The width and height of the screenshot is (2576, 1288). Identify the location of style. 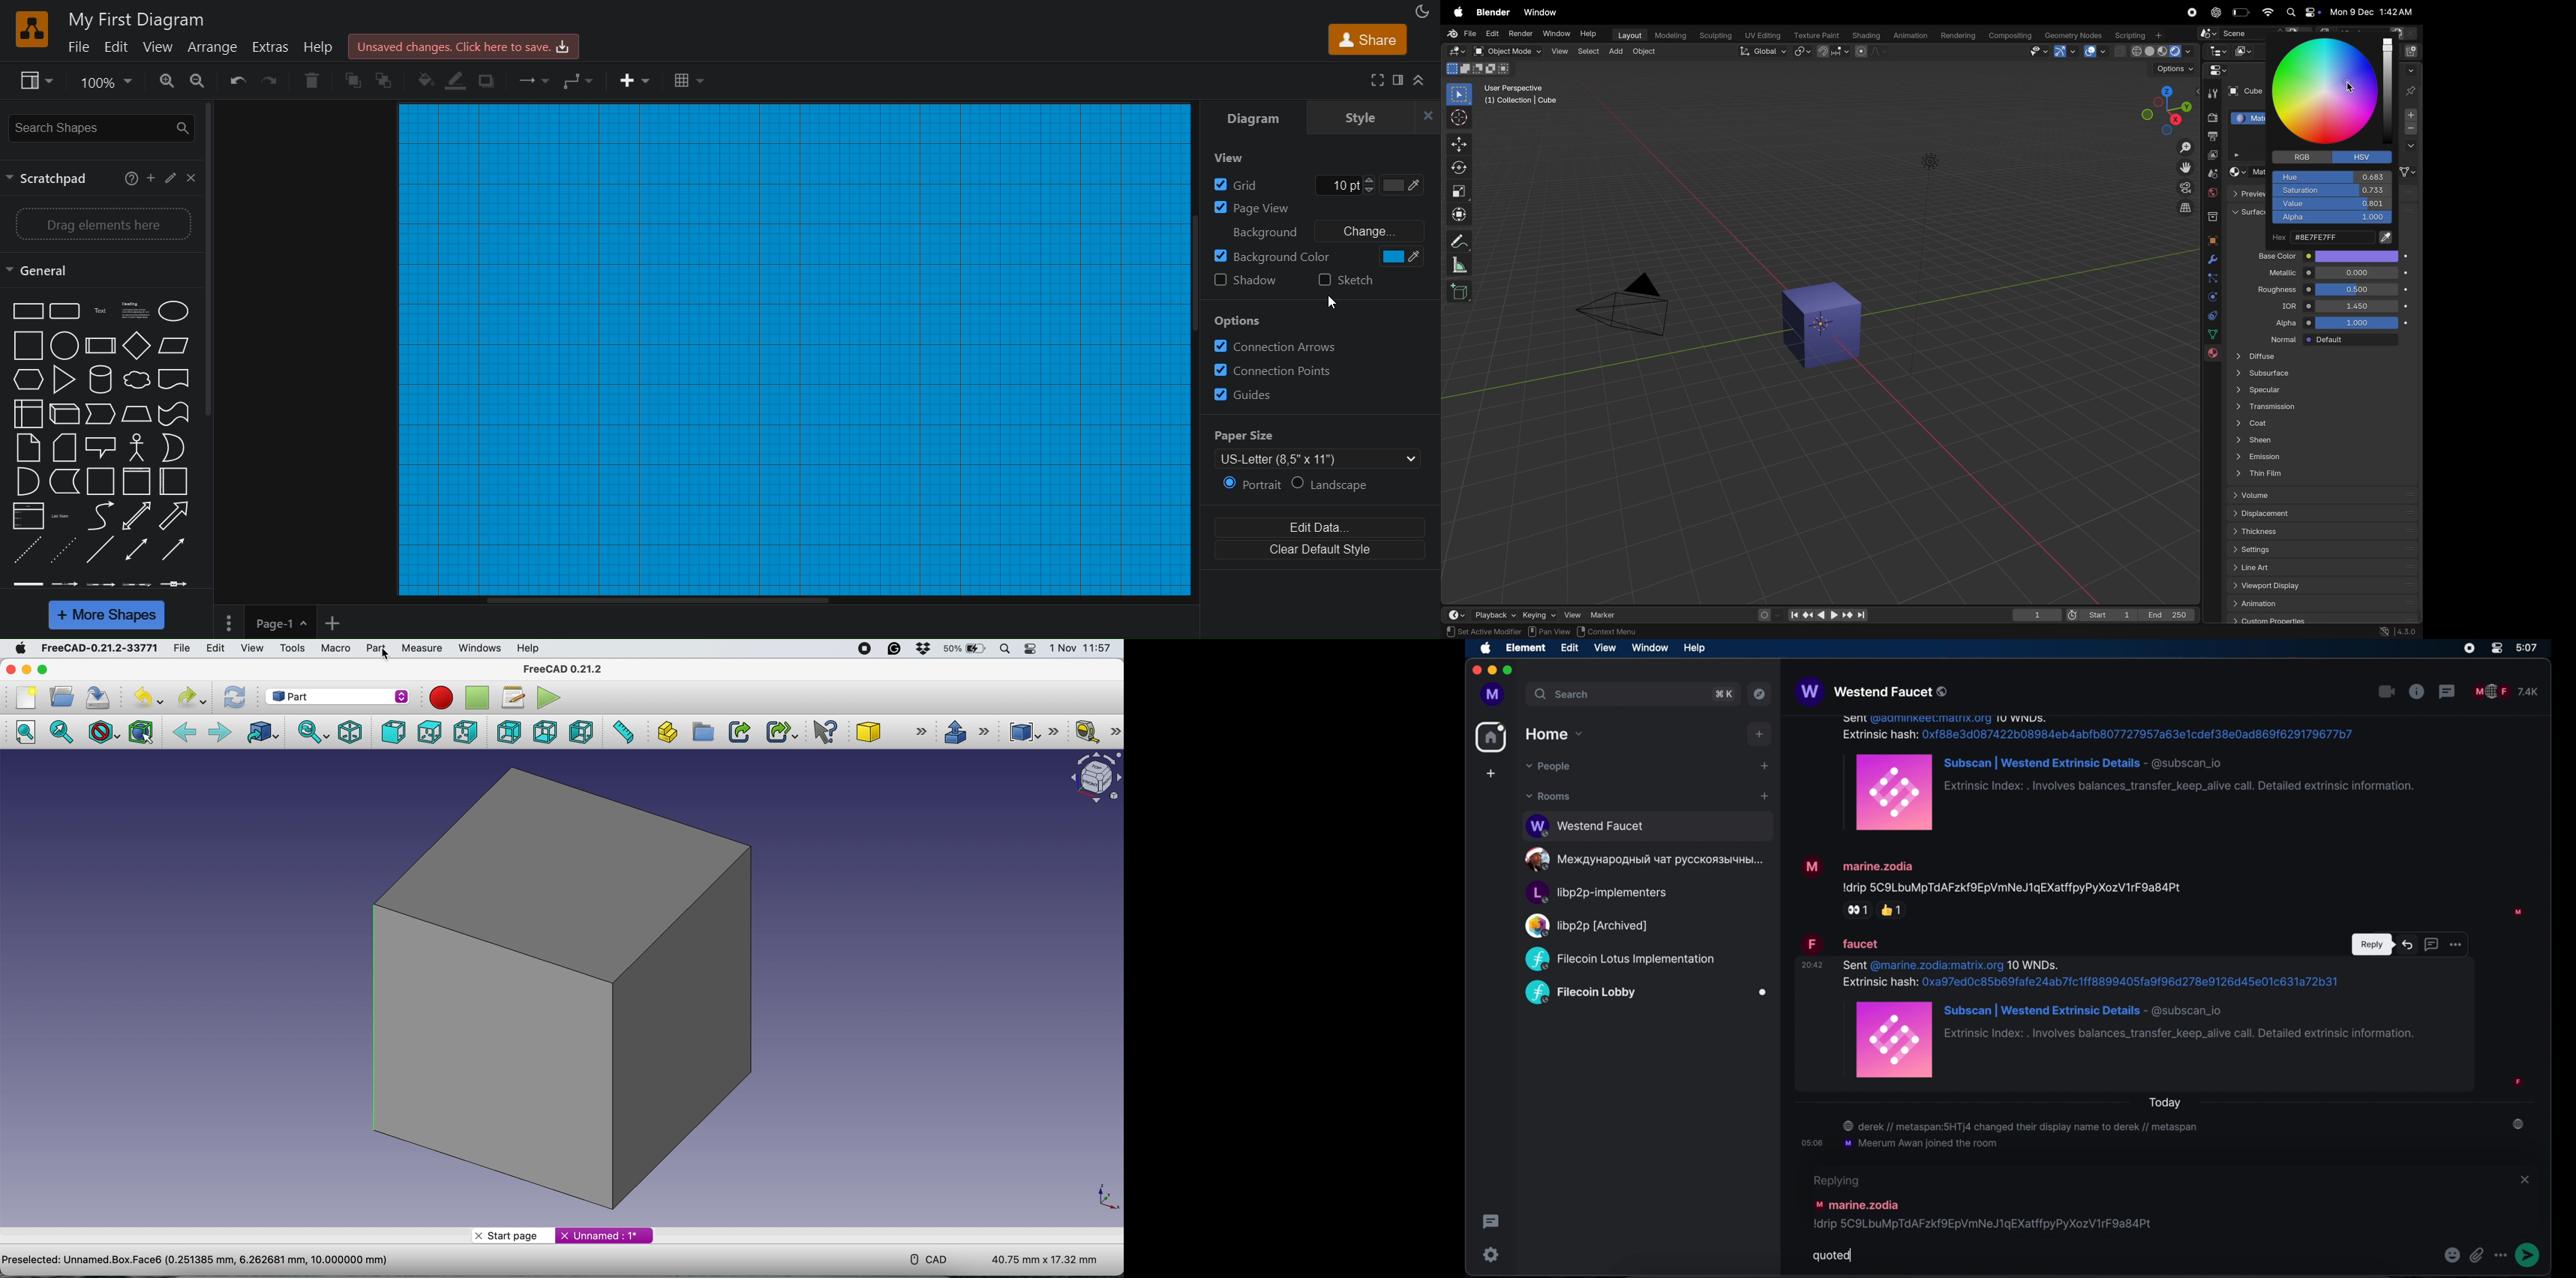
(1364, 118).